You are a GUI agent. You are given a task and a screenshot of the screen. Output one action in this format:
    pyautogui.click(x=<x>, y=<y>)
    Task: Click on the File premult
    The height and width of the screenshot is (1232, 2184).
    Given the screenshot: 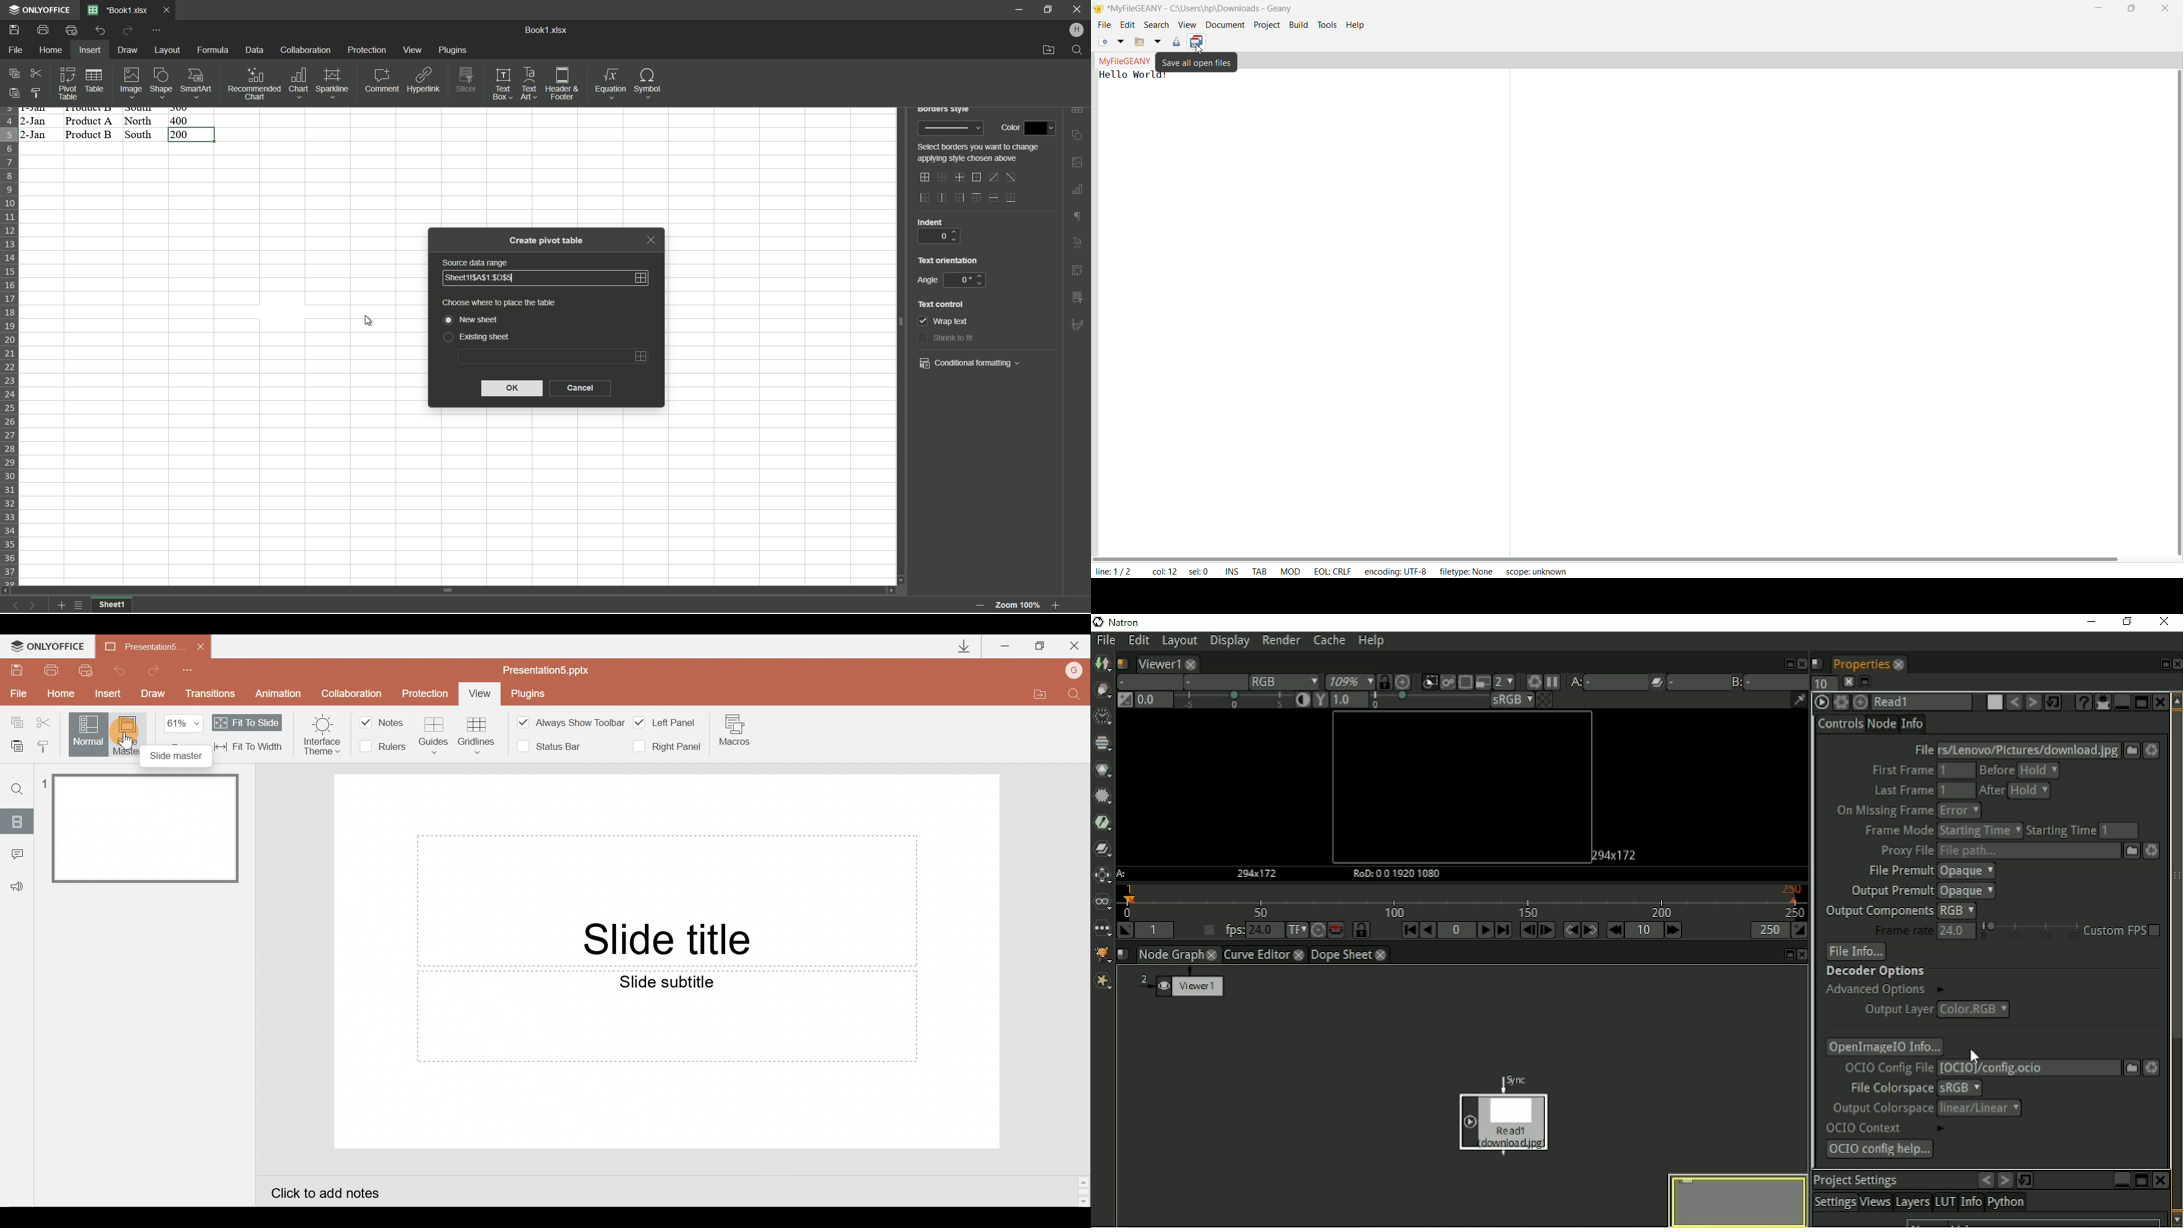 What is the action you would take?
    pyautogui.click(x=1933, y=871)
    